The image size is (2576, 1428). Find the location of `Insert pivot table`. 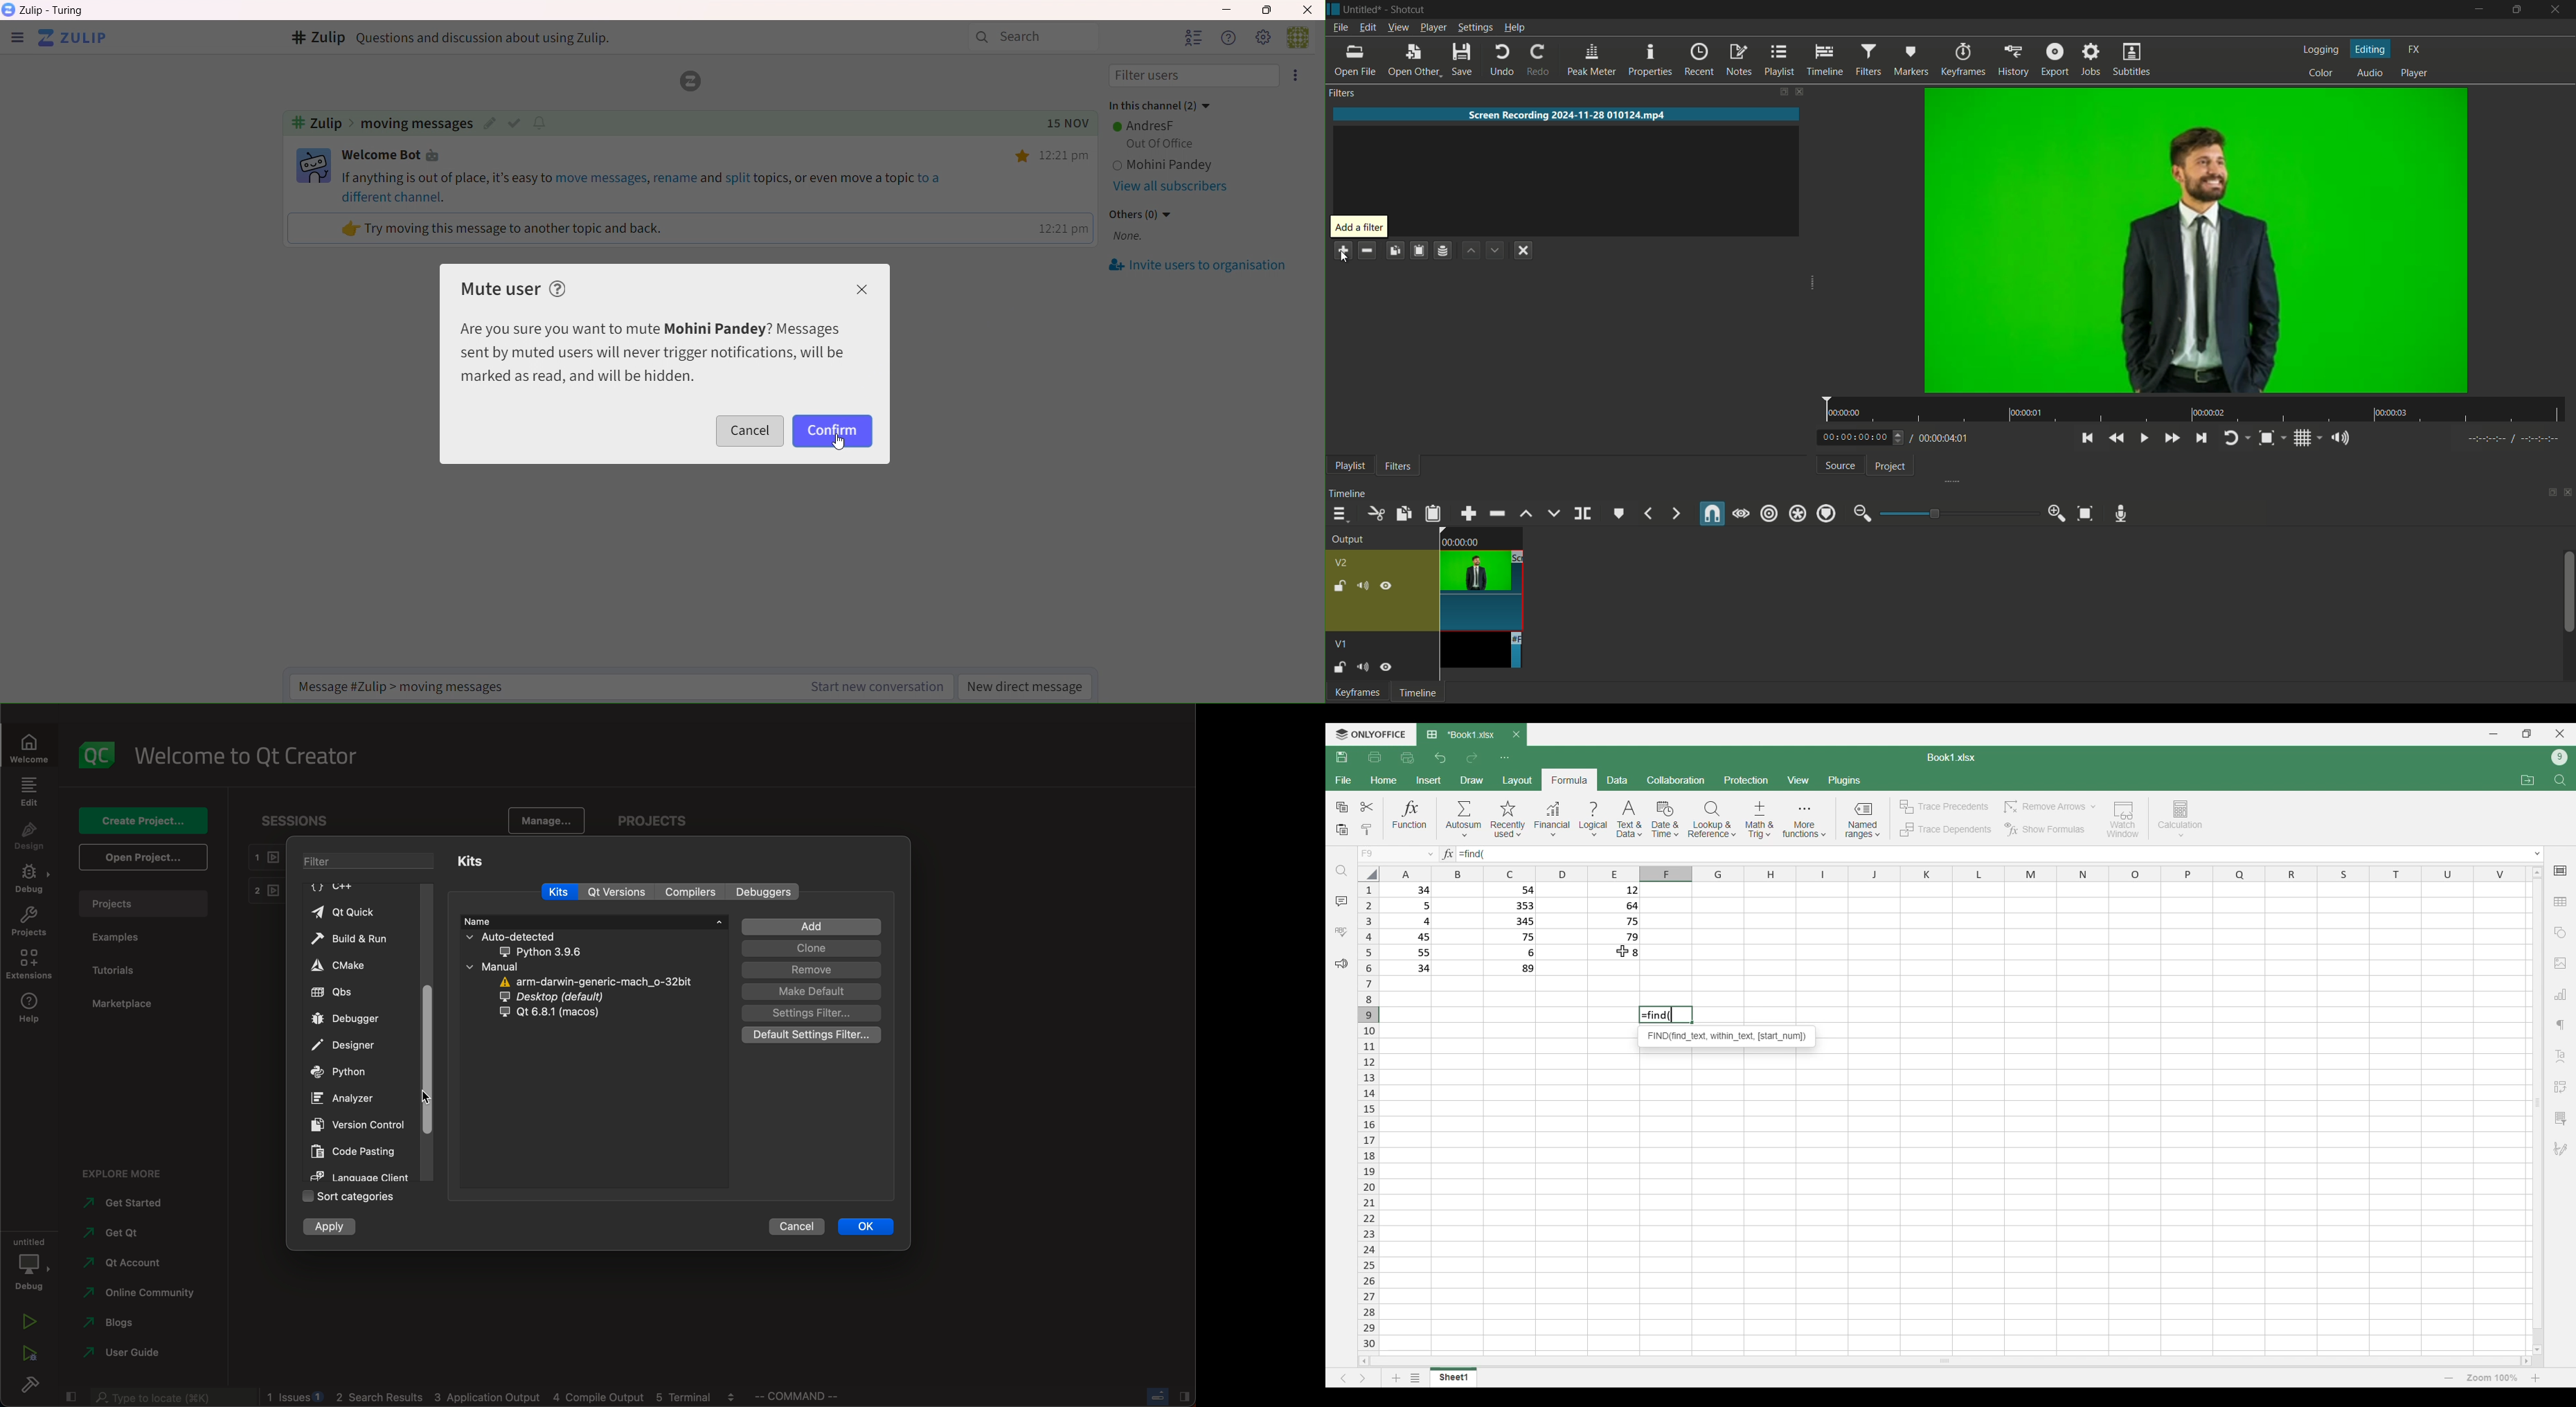

Insert pivot table is located at coordinates (2560, 1087).